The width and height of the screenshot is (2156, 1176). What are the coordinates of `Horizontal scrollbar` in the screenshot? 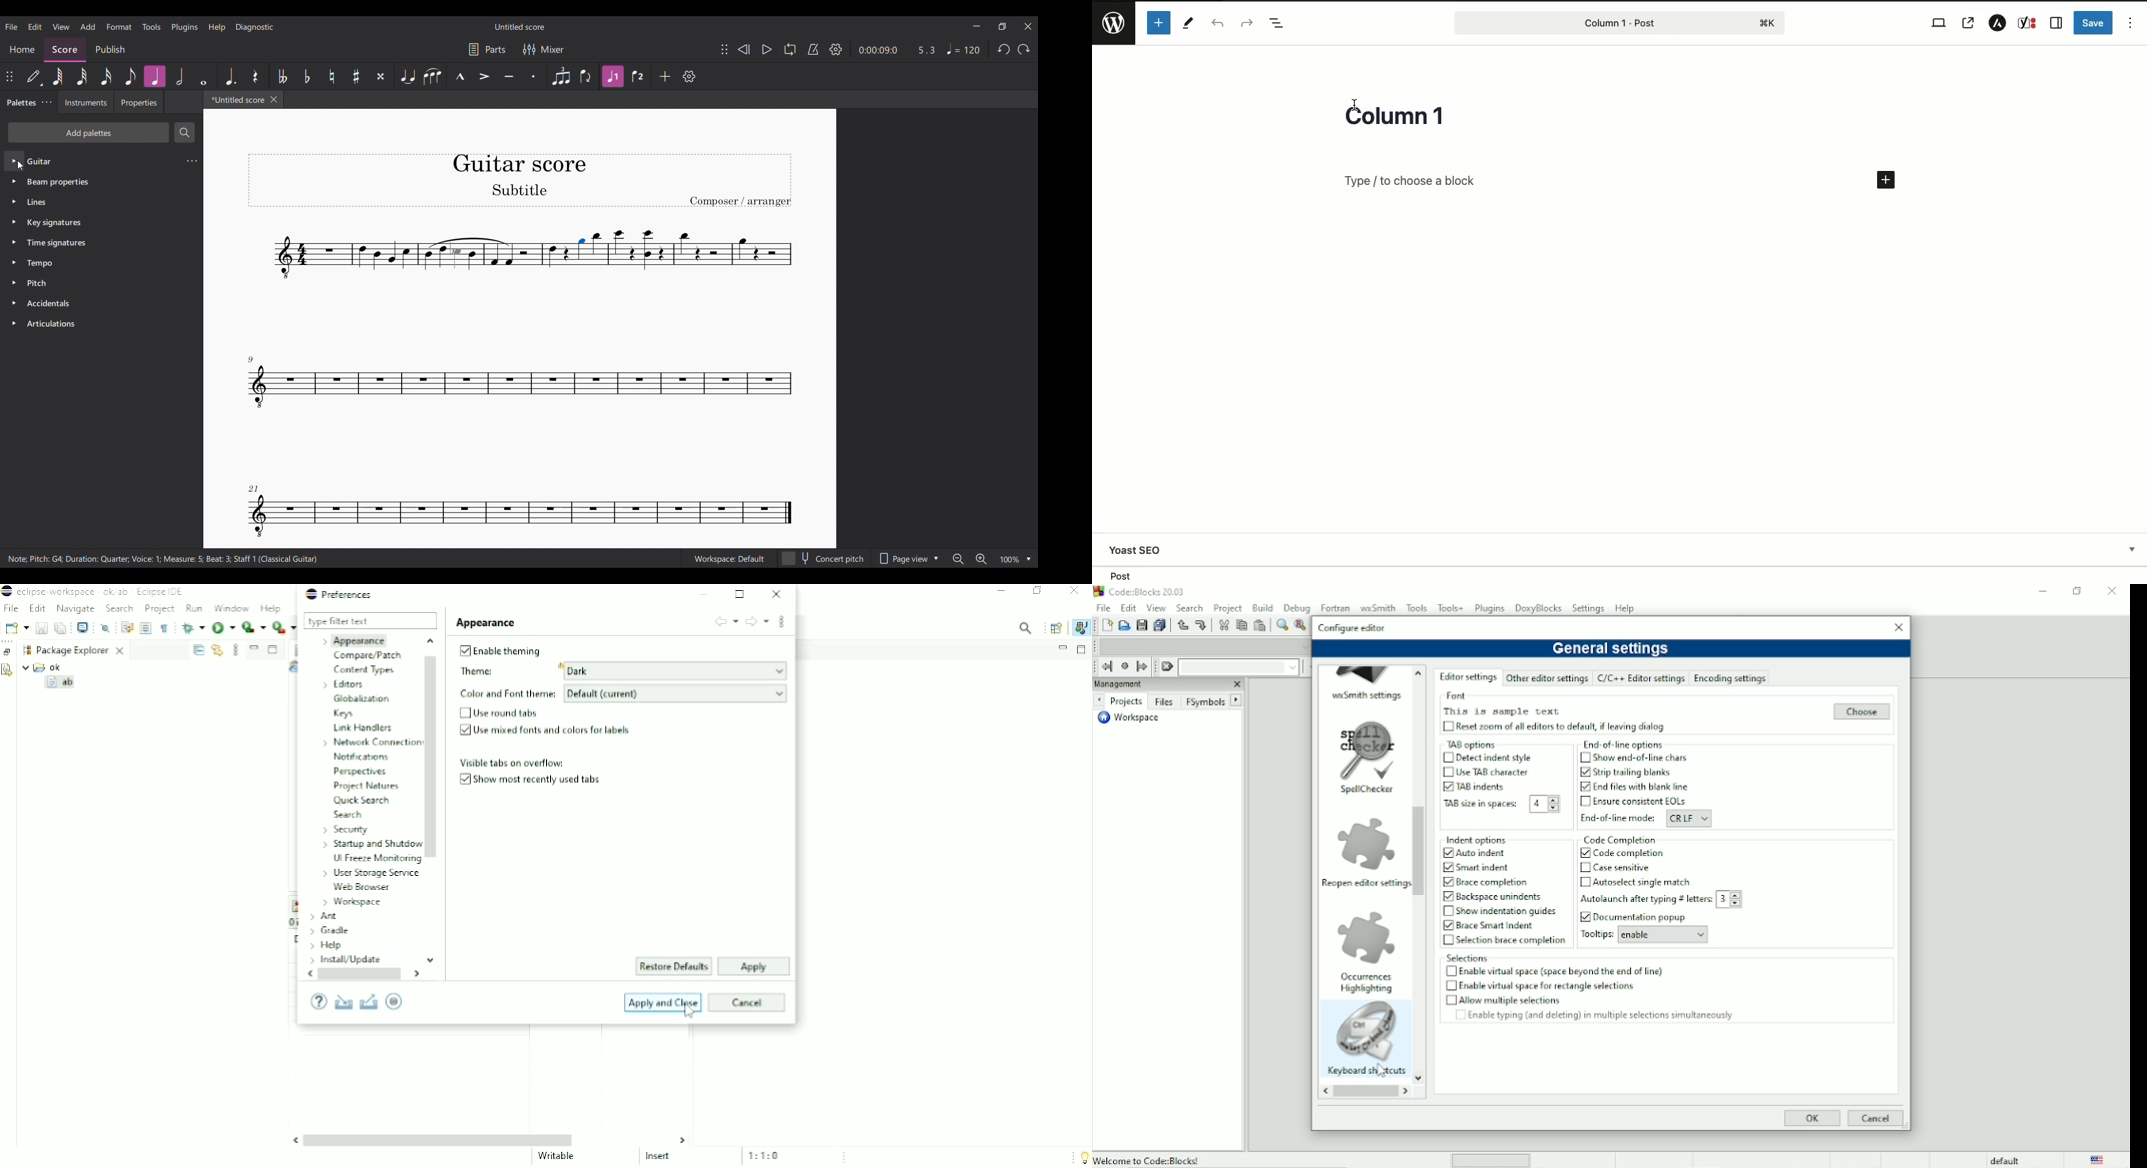 It's located at (363, 975).